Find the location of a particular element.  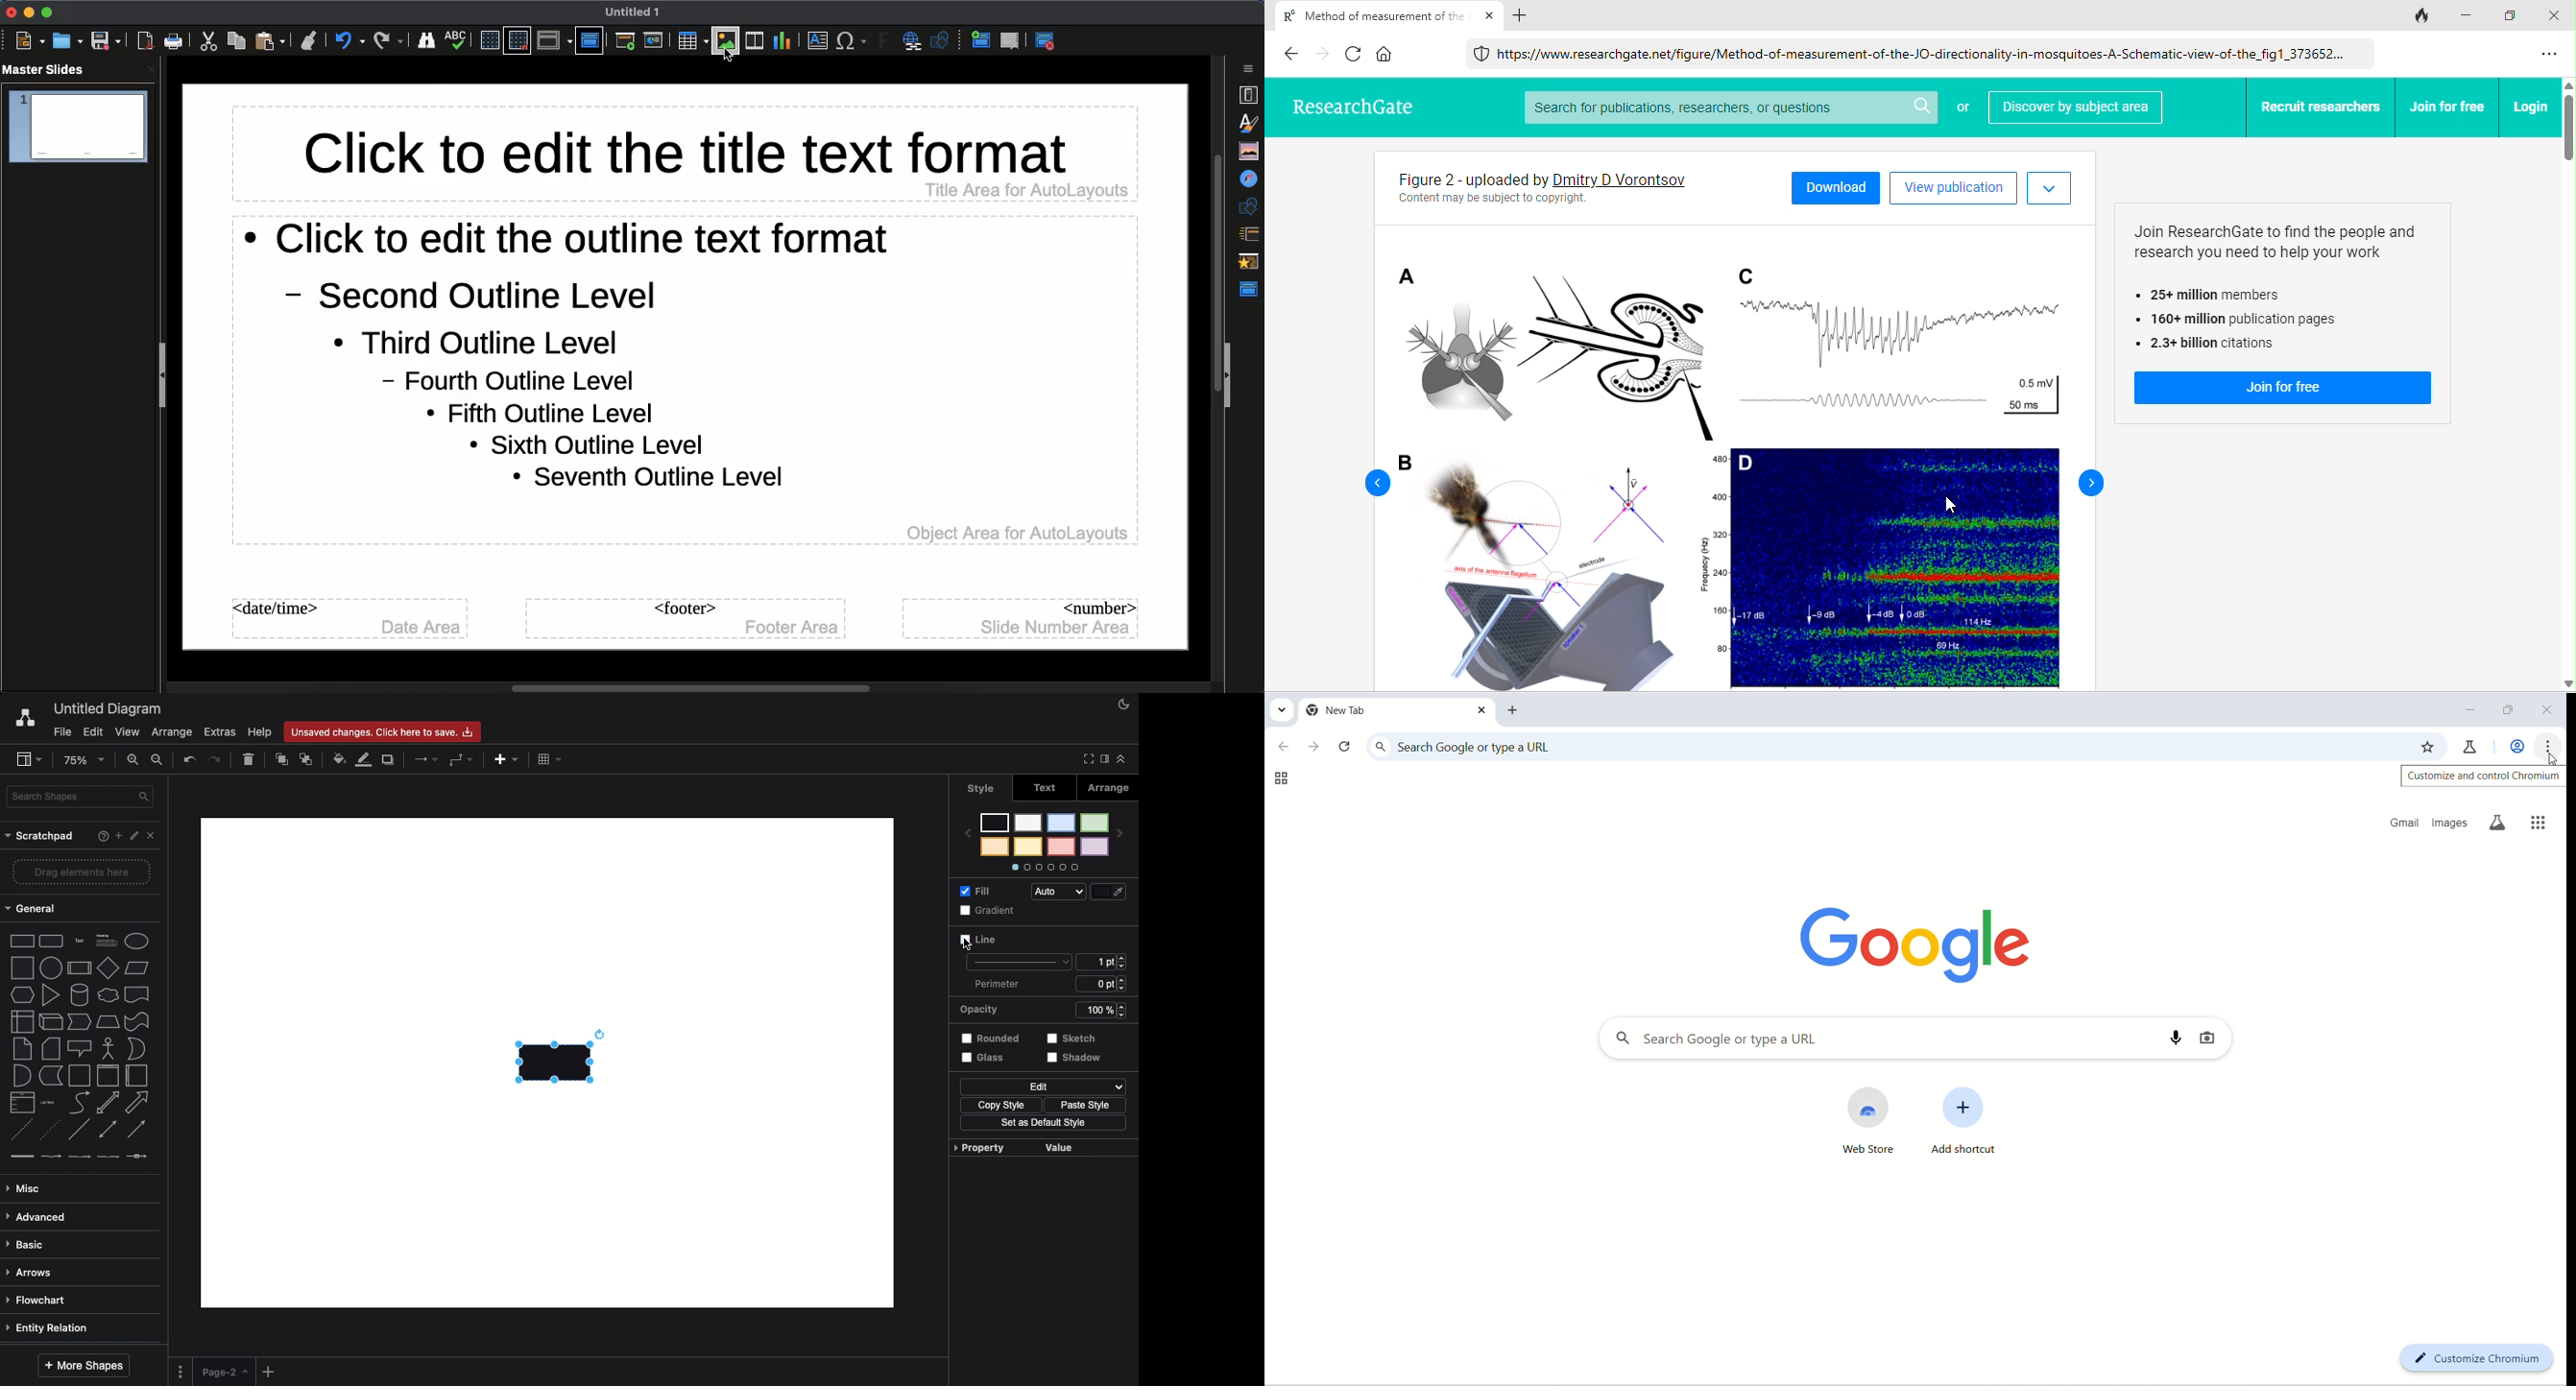

Delete master is located at coordinates (1011, 40).